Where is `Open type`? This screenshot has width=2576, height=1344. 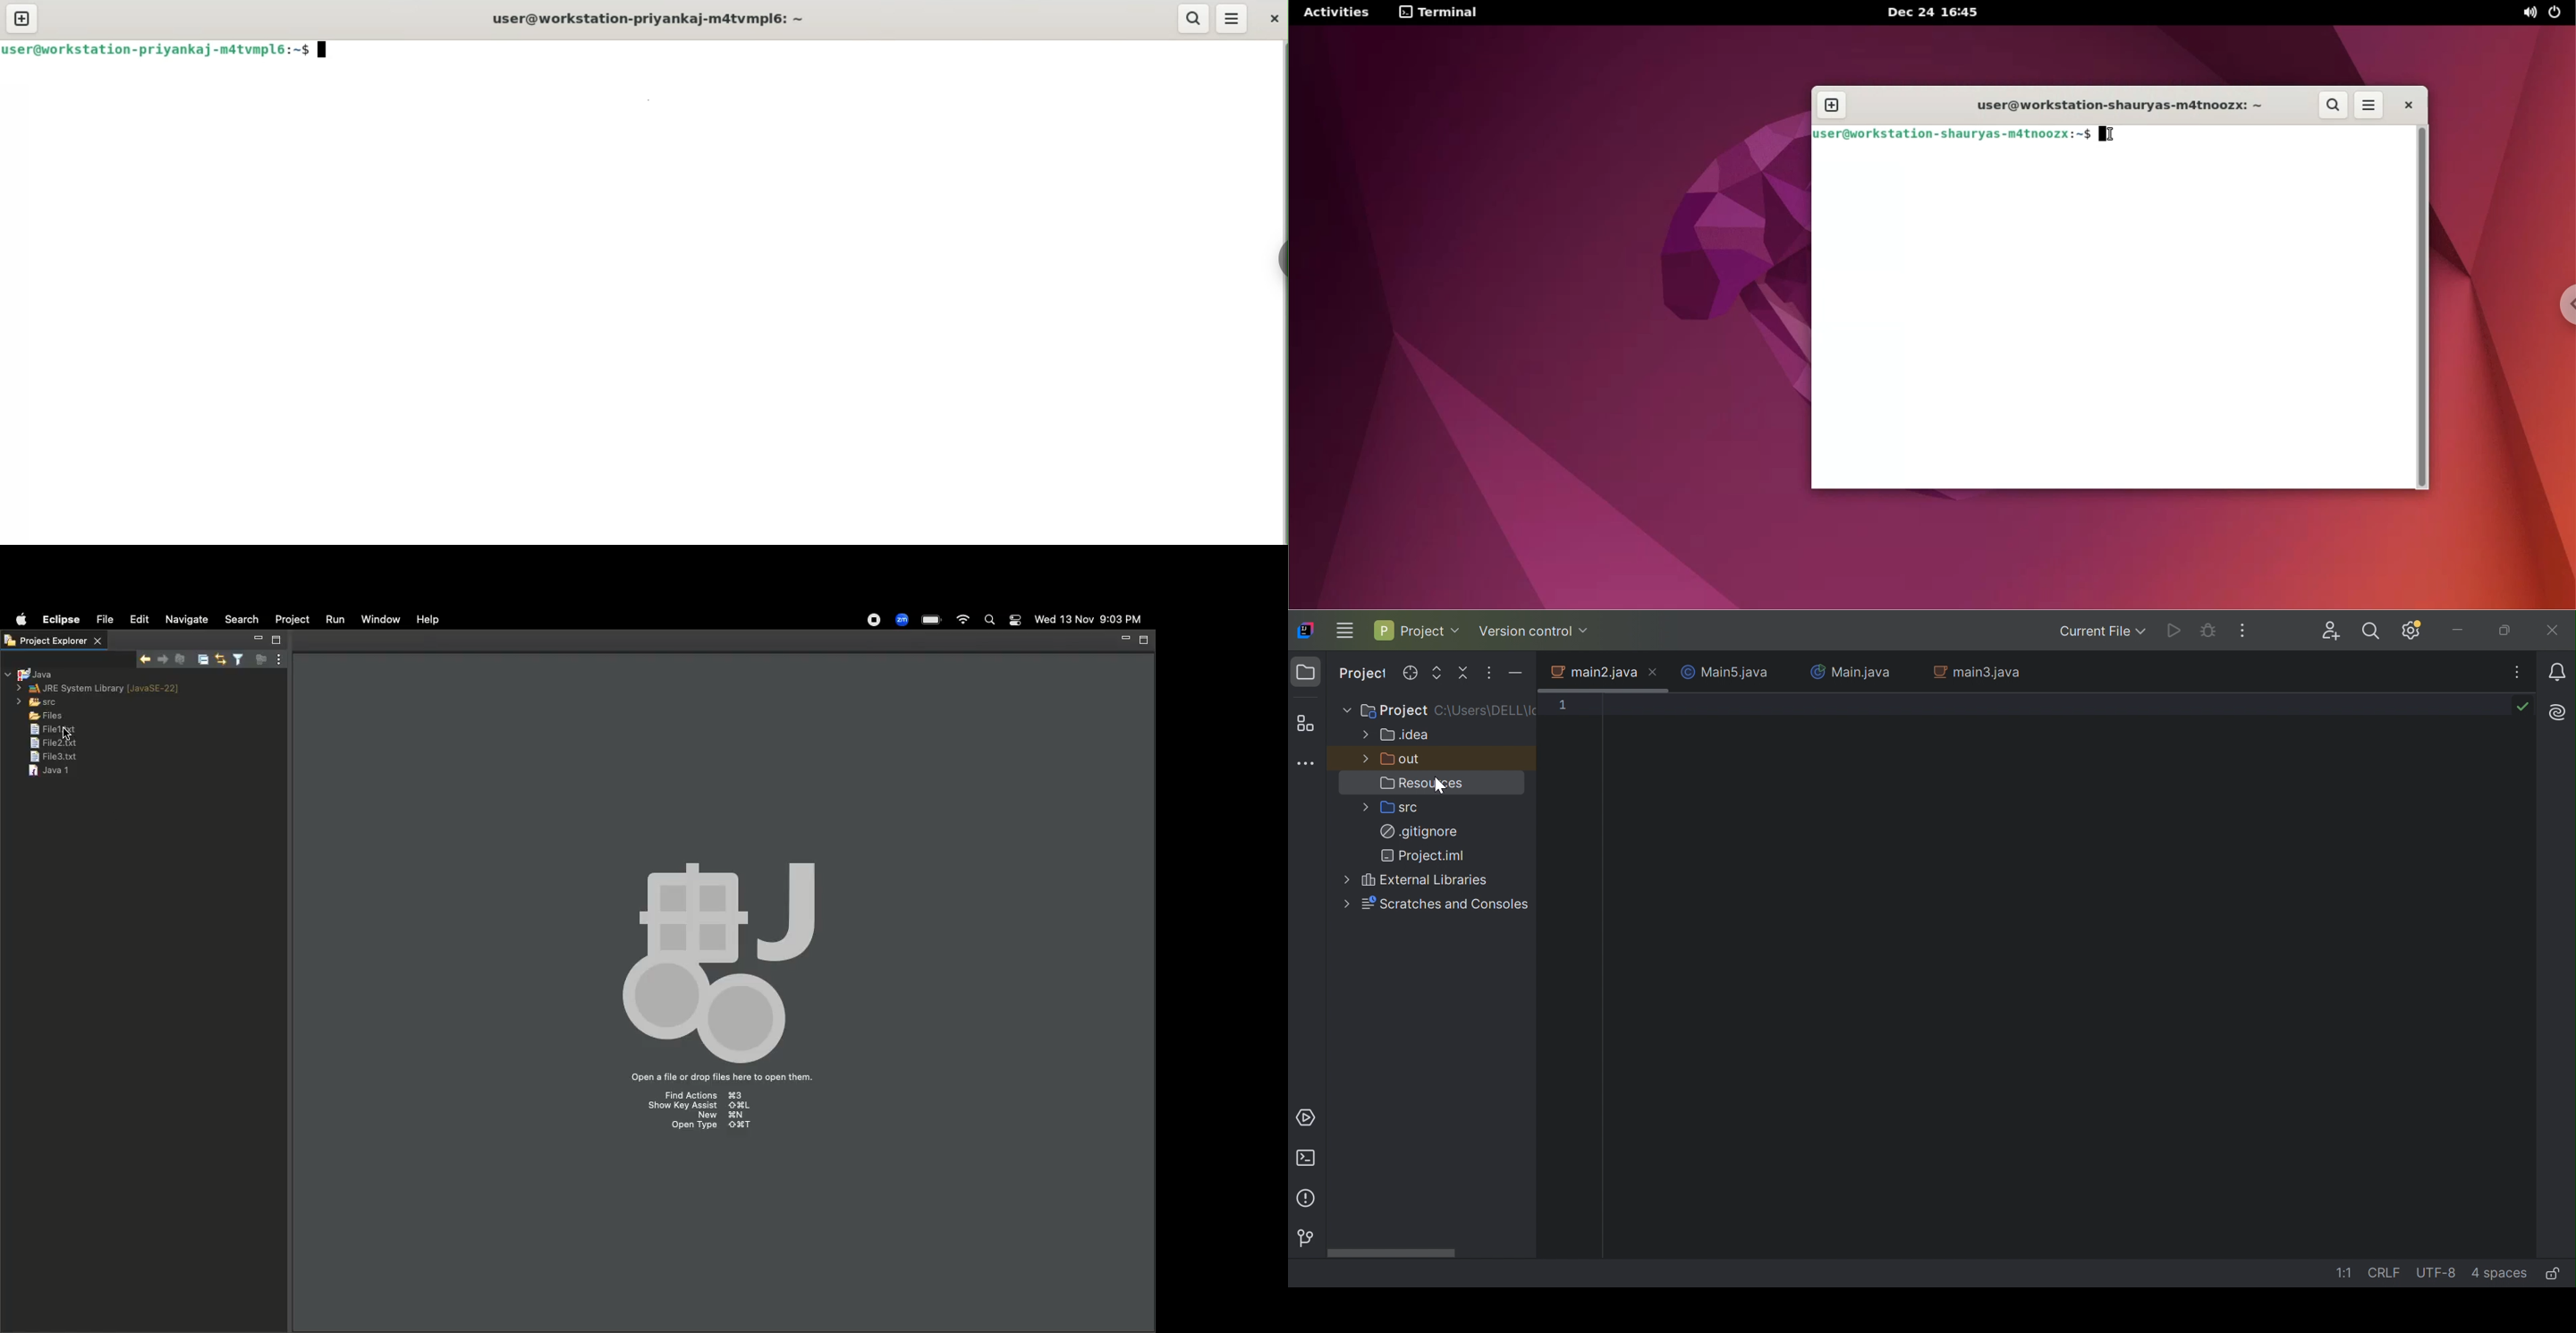 Open type is located at coordinates (706, 1128).